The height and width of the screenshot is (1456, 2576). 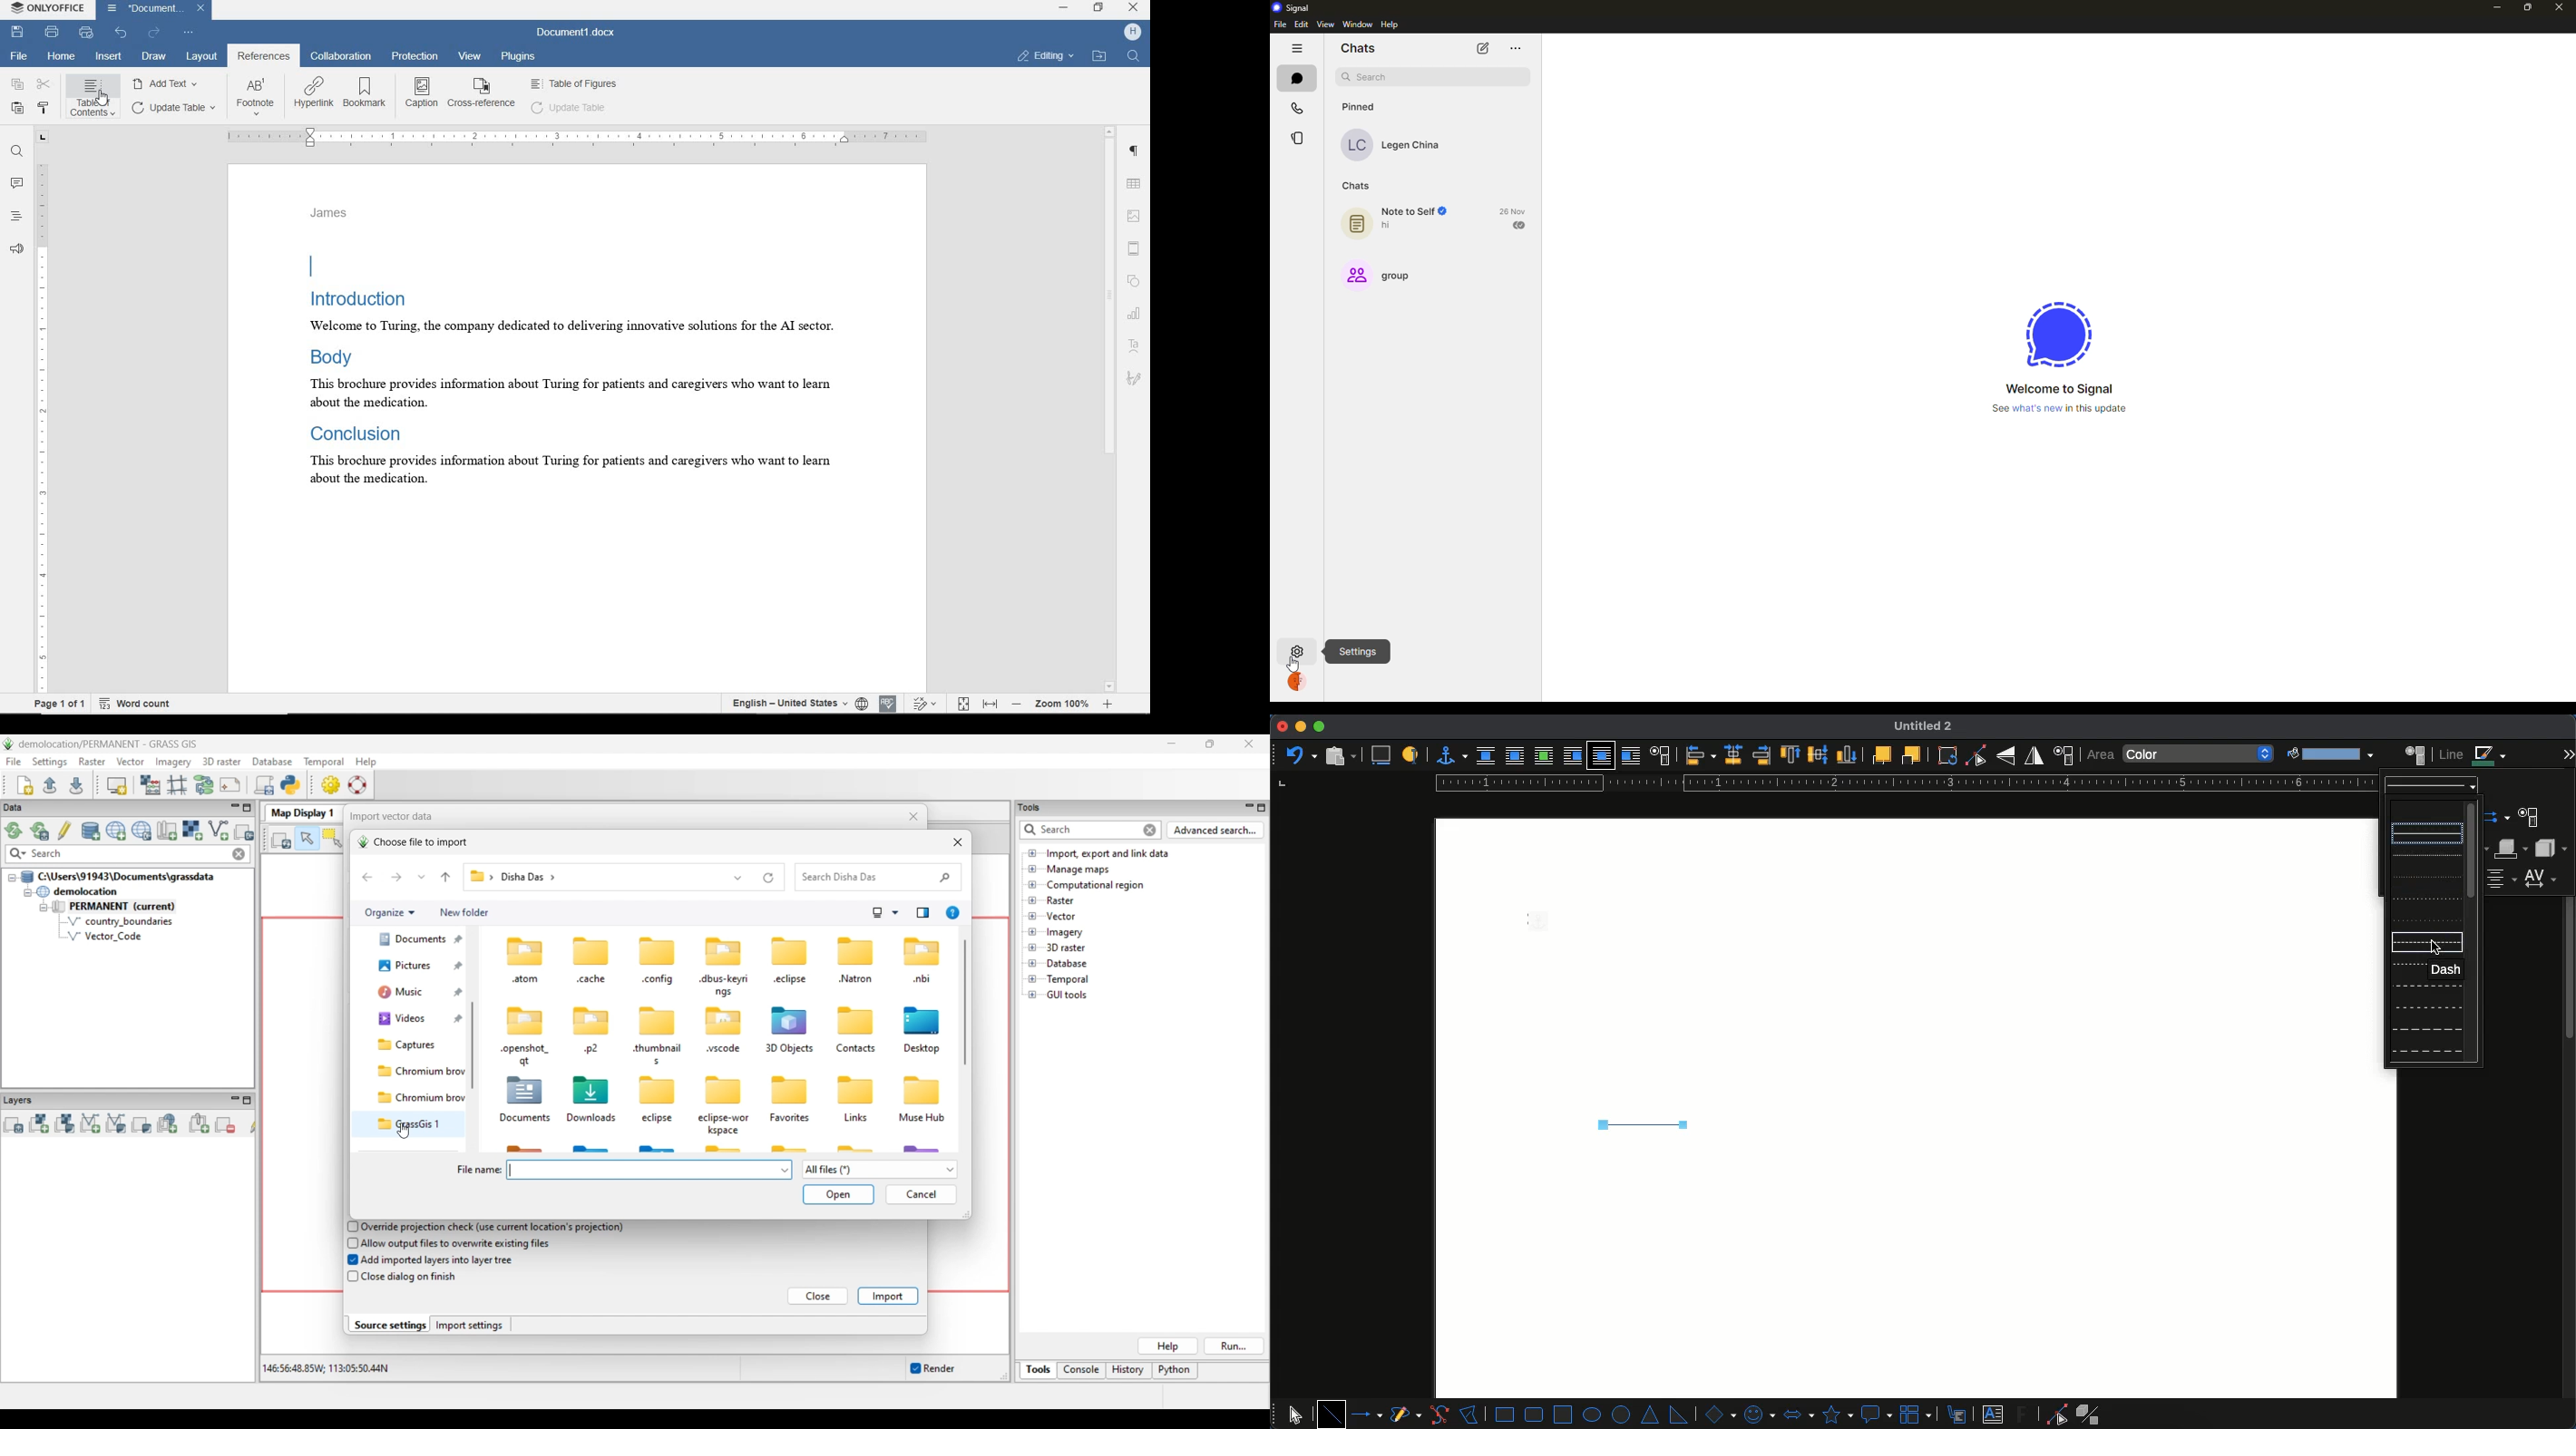 I want to click on collaboration, so click(x=340, y=56).